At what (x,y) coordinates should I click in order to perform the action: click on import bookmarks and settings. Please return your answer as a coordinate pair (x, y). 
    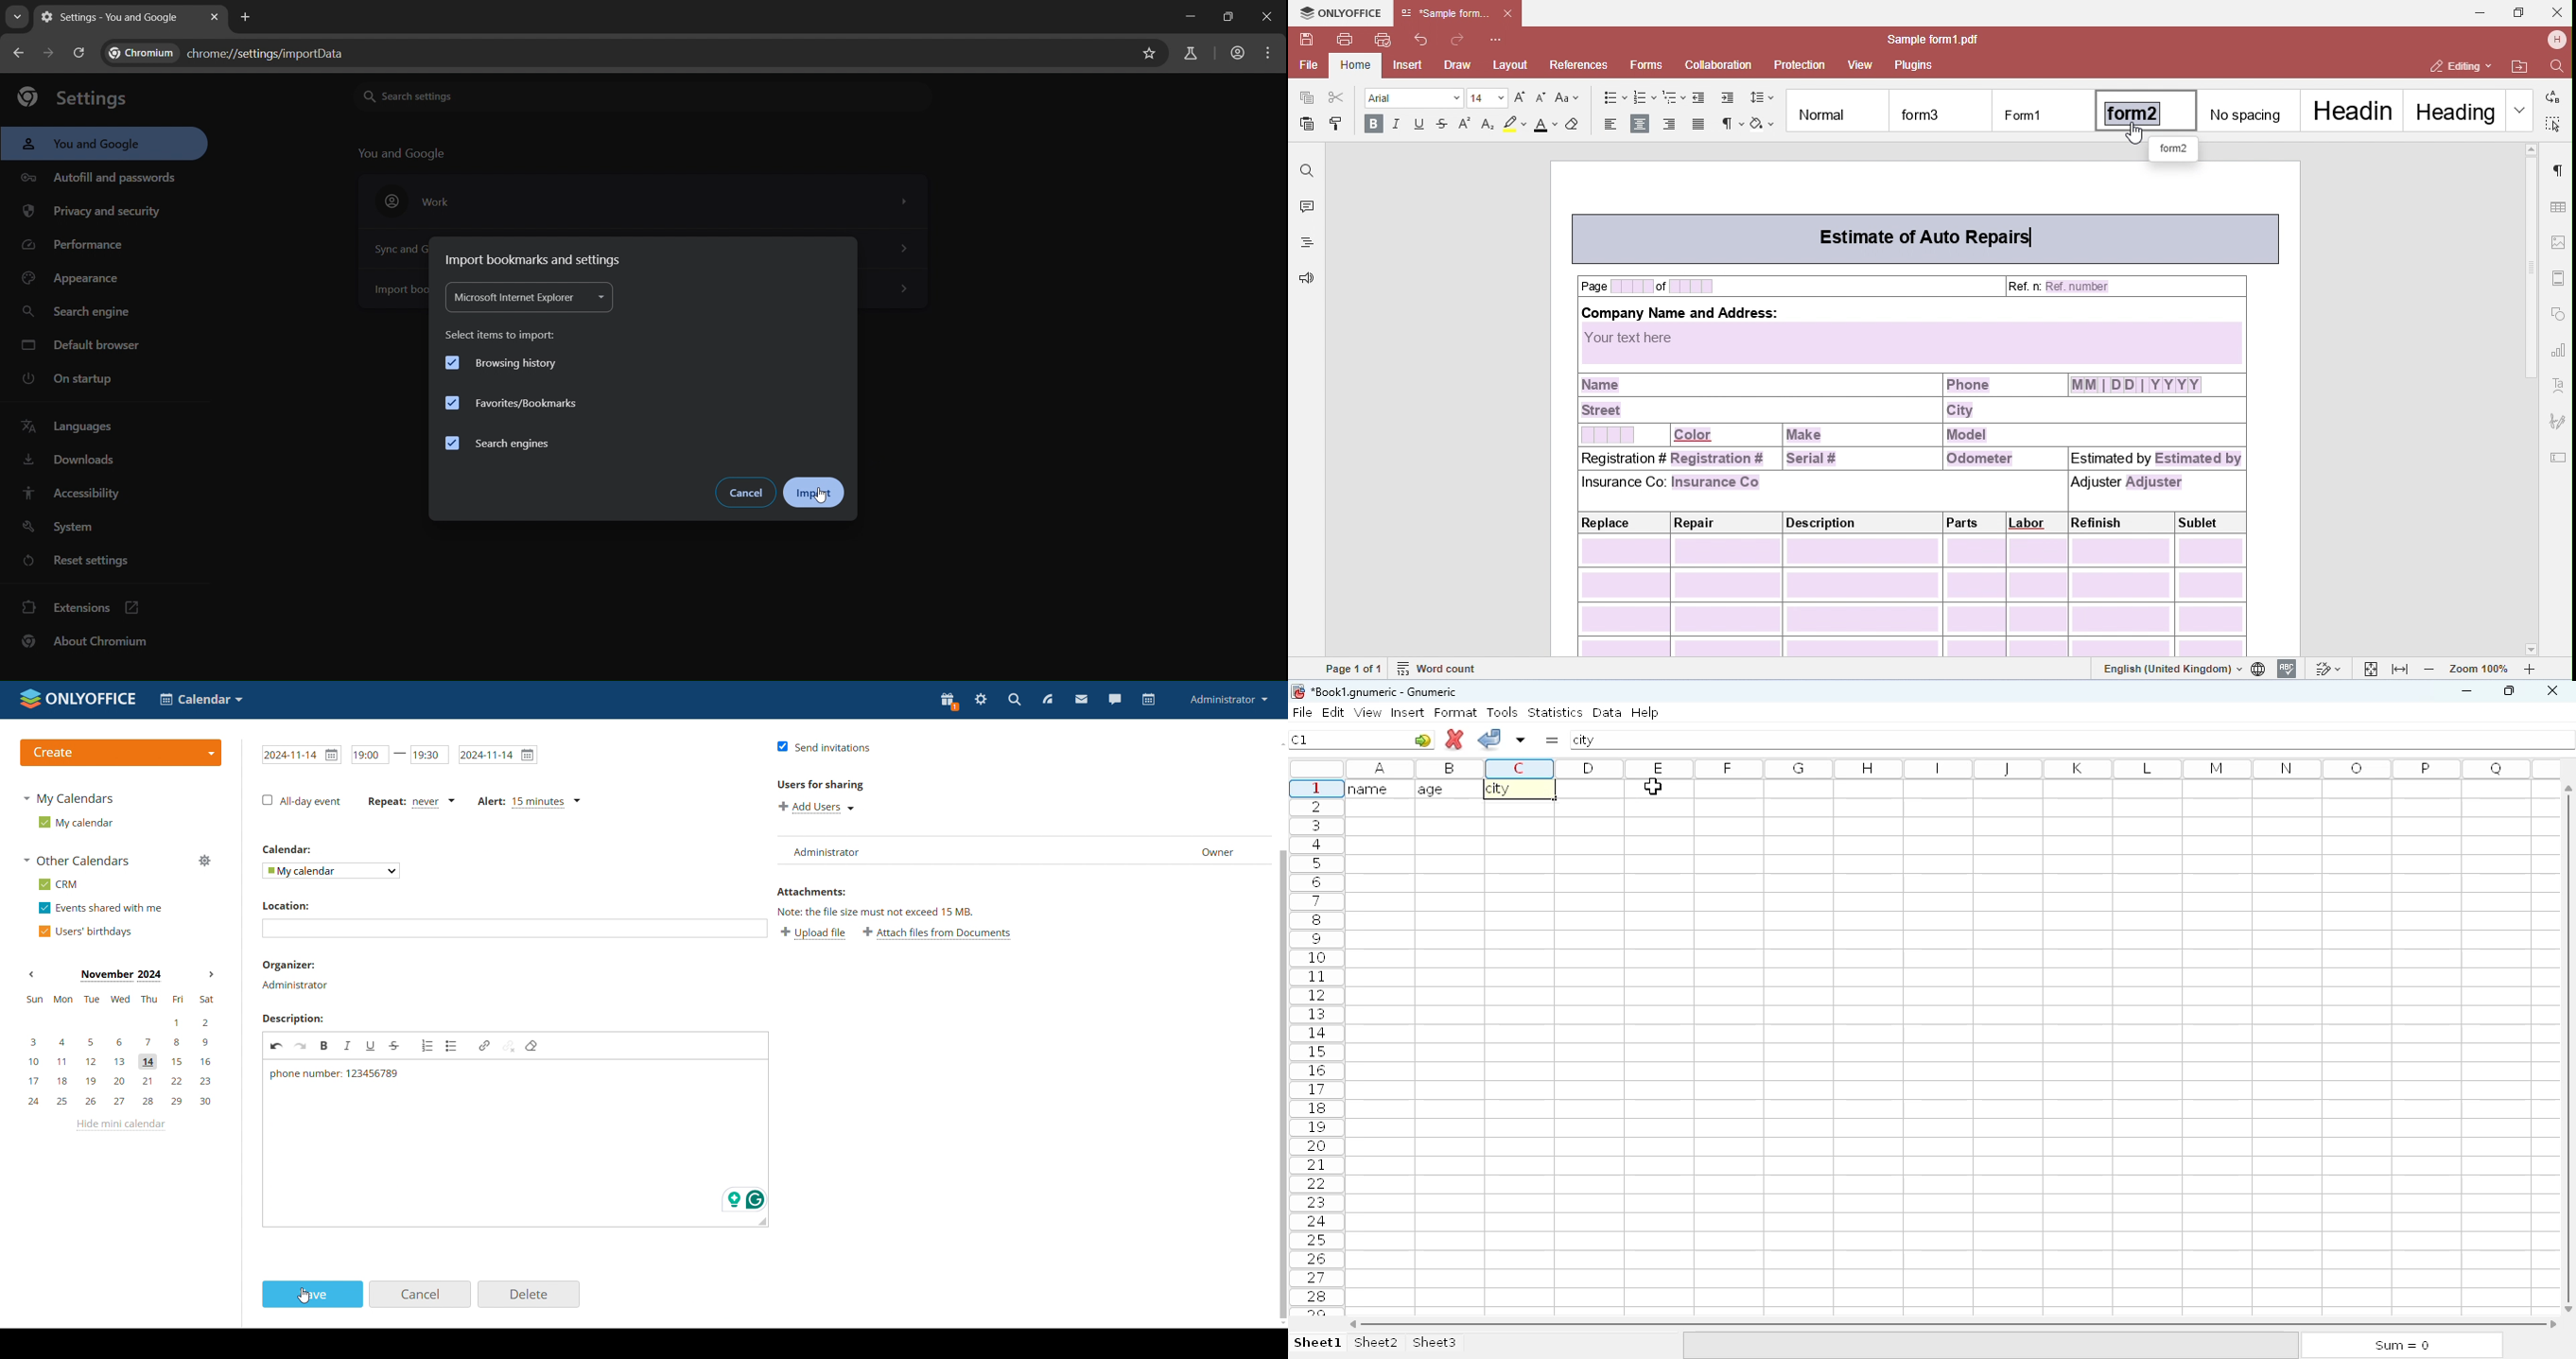
    Looking at the image, I should click on (536, 259).